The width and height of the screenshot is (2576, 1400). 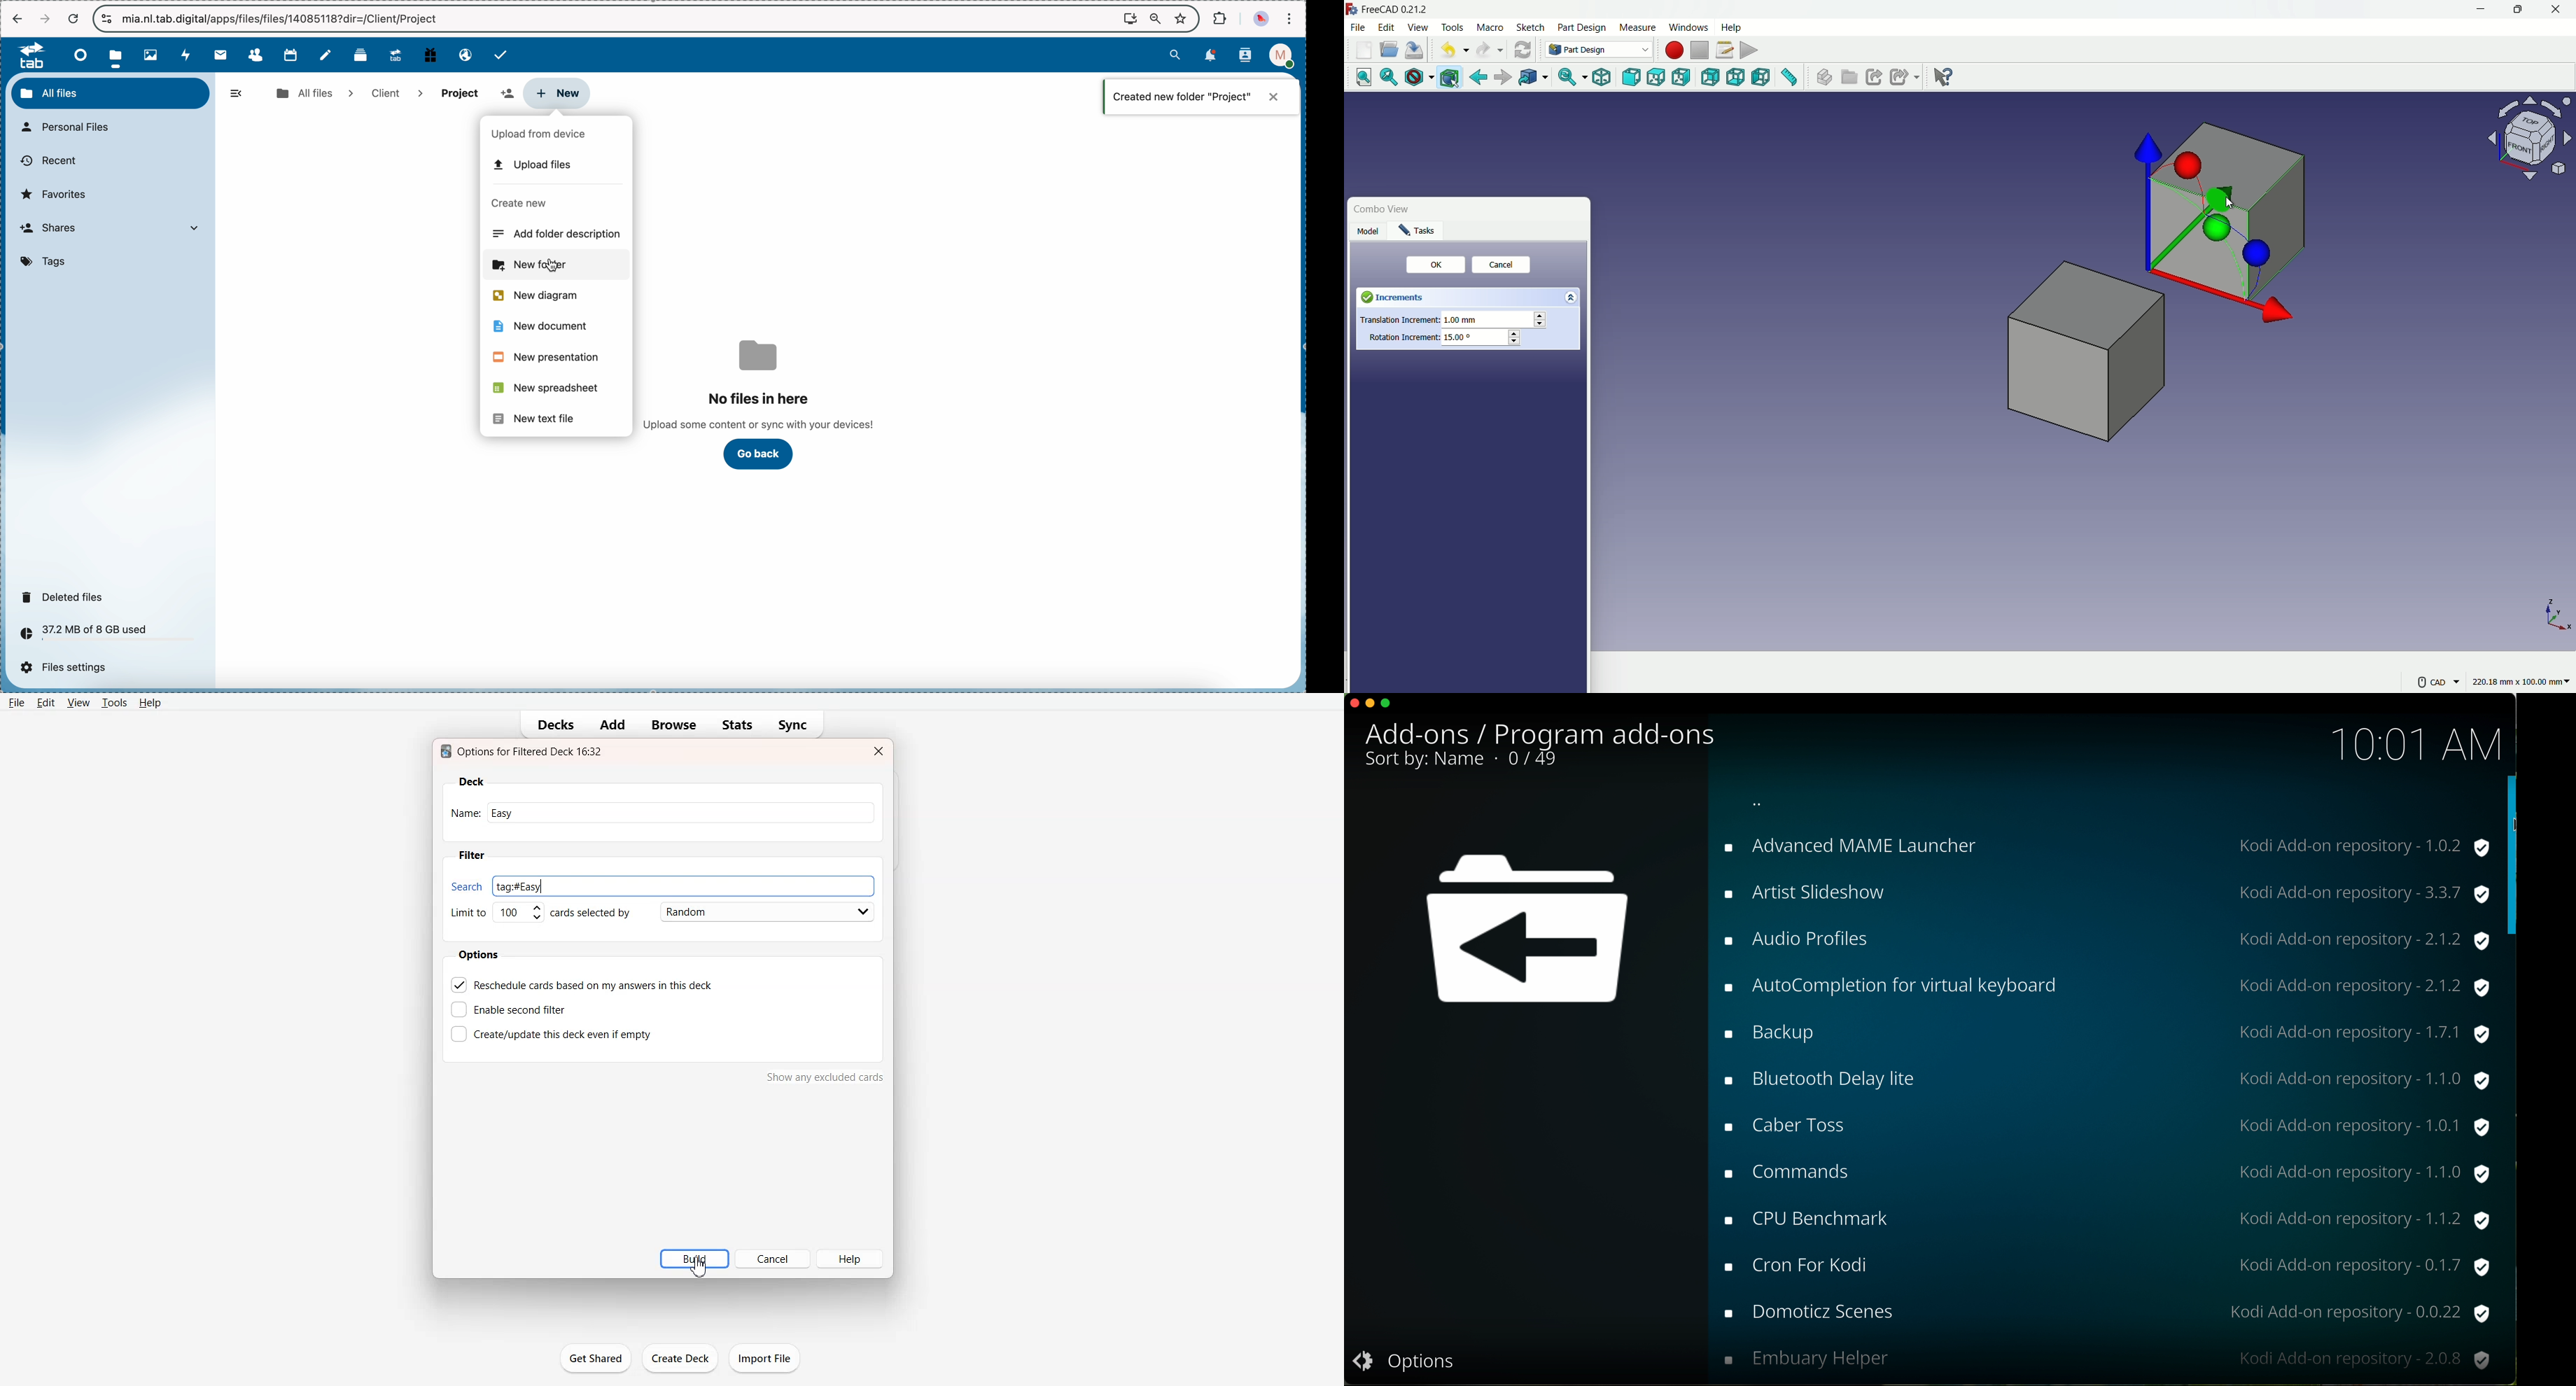 What do you see at coordinates (521, 204) in the screenshot?
I see `create new` at bounding box center [521, 204].